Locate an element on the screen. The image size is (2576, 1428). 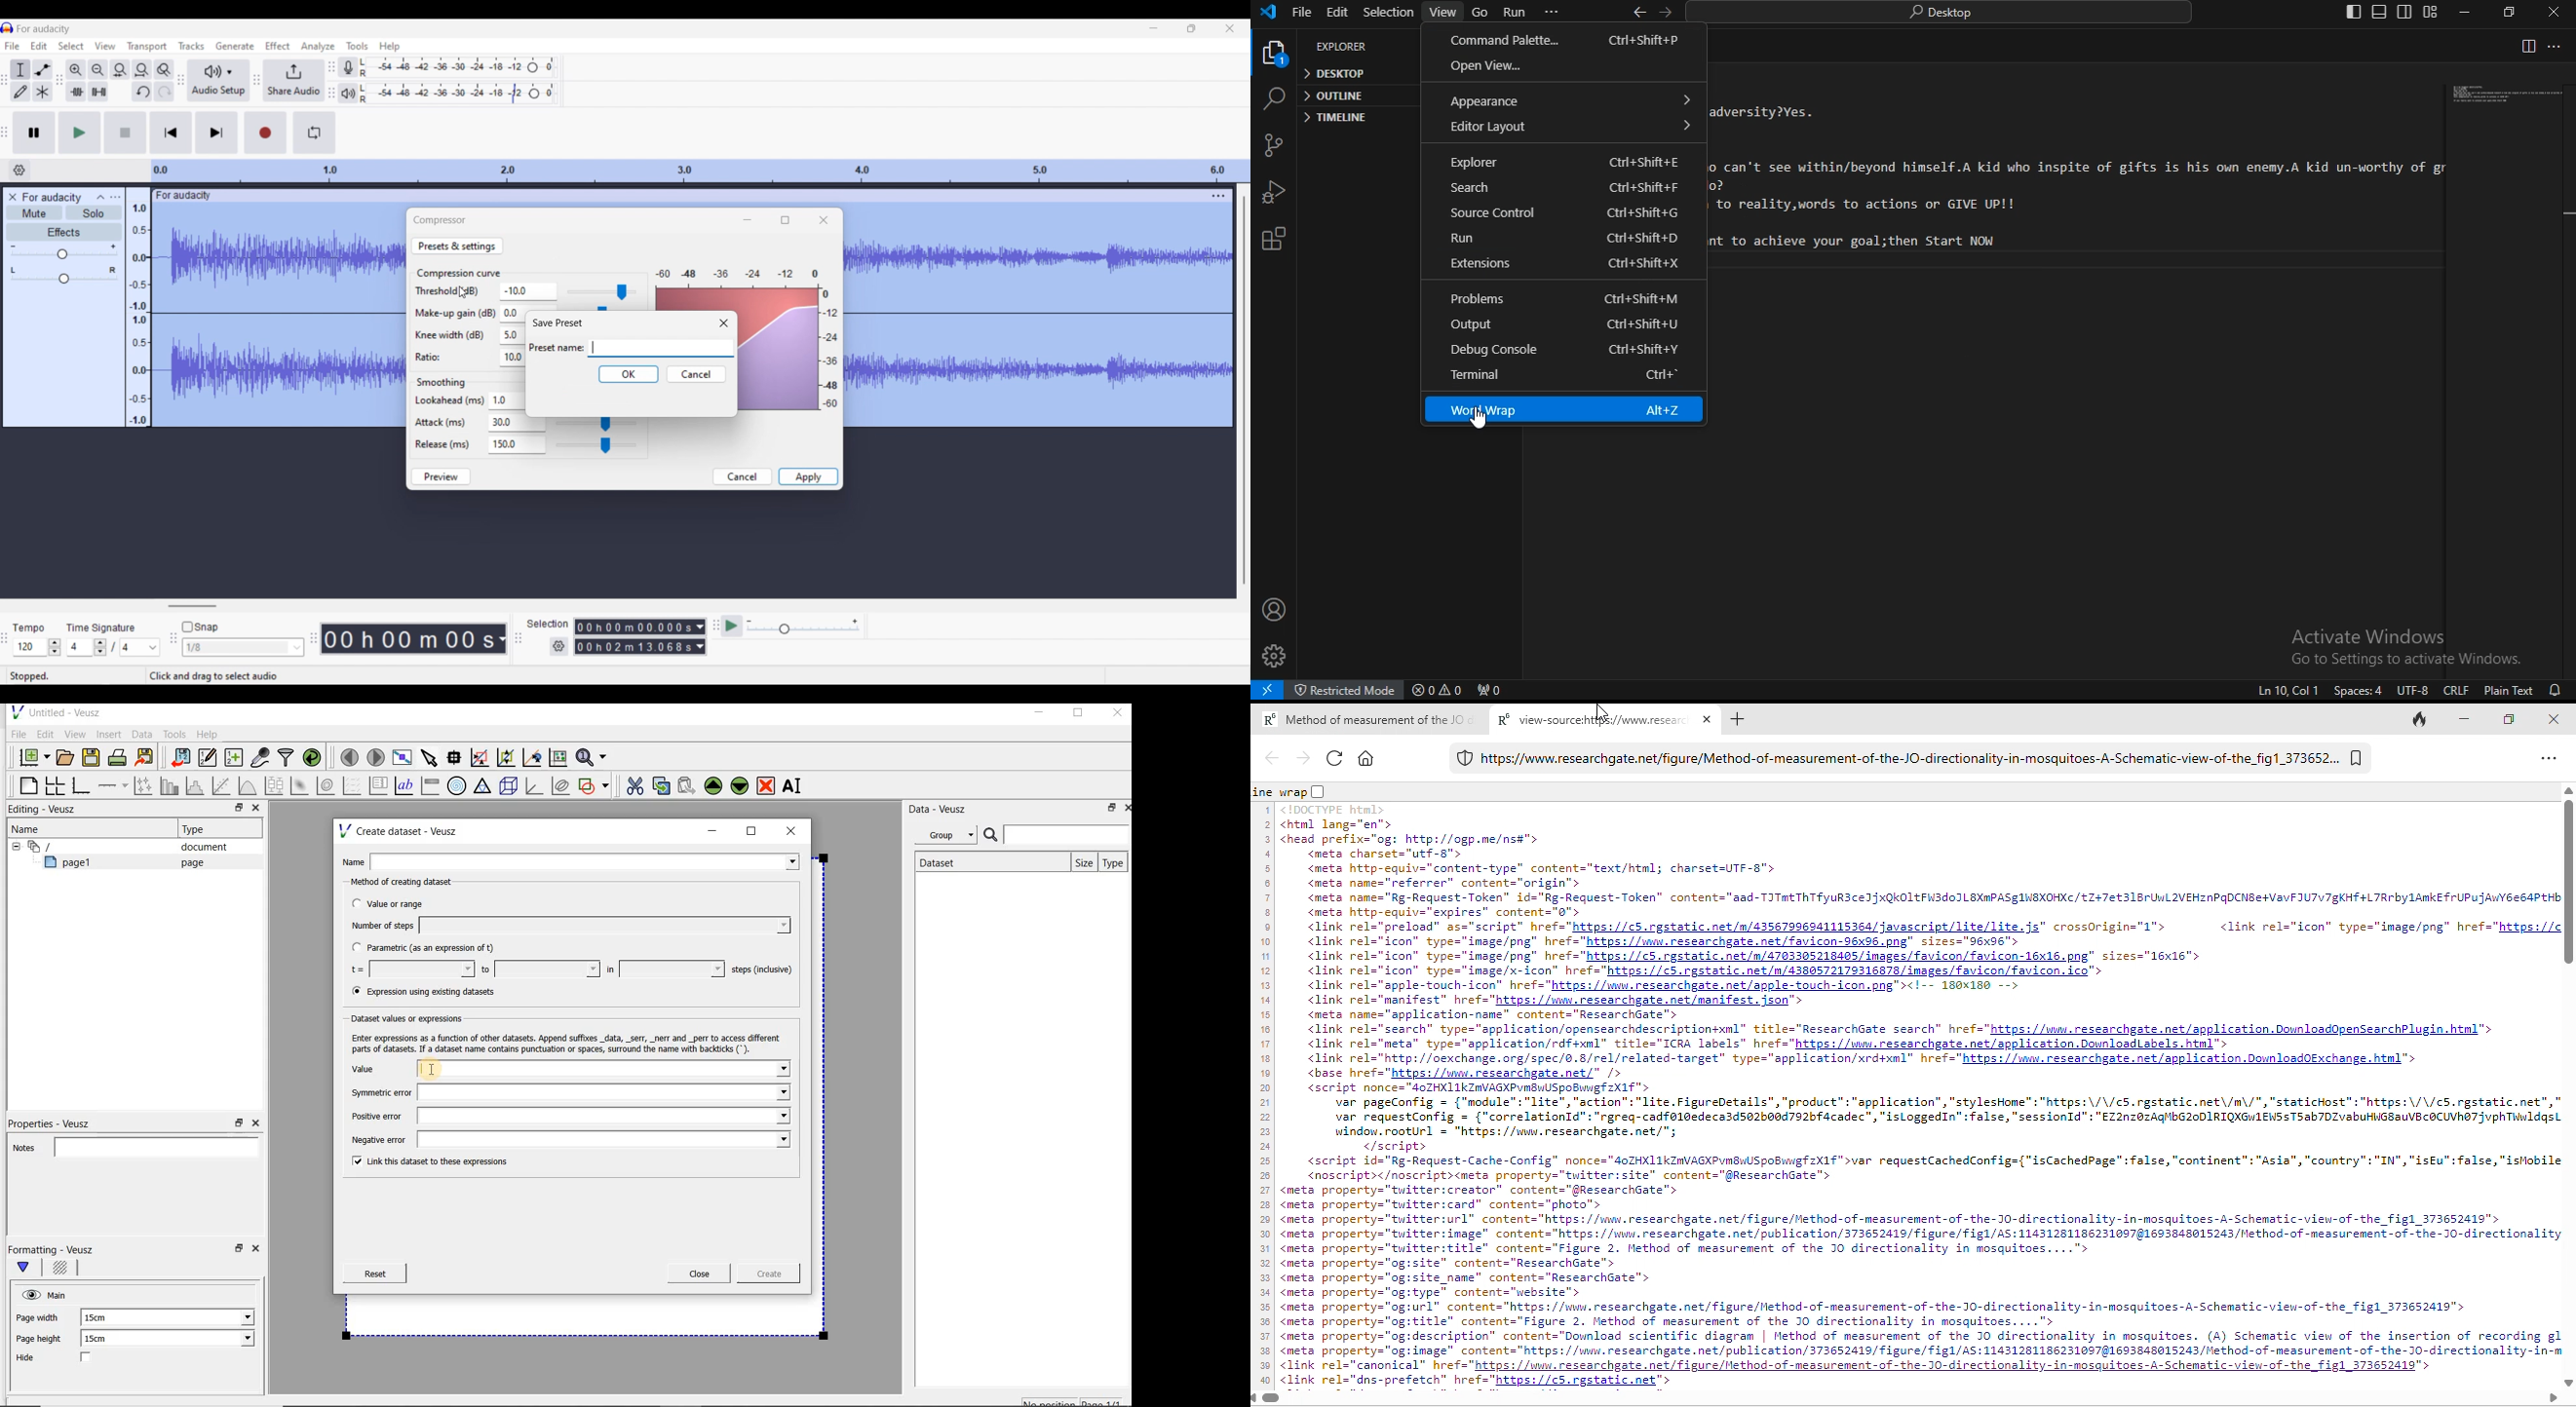
Trim audio outside selection is located at coordinates (76, 92).